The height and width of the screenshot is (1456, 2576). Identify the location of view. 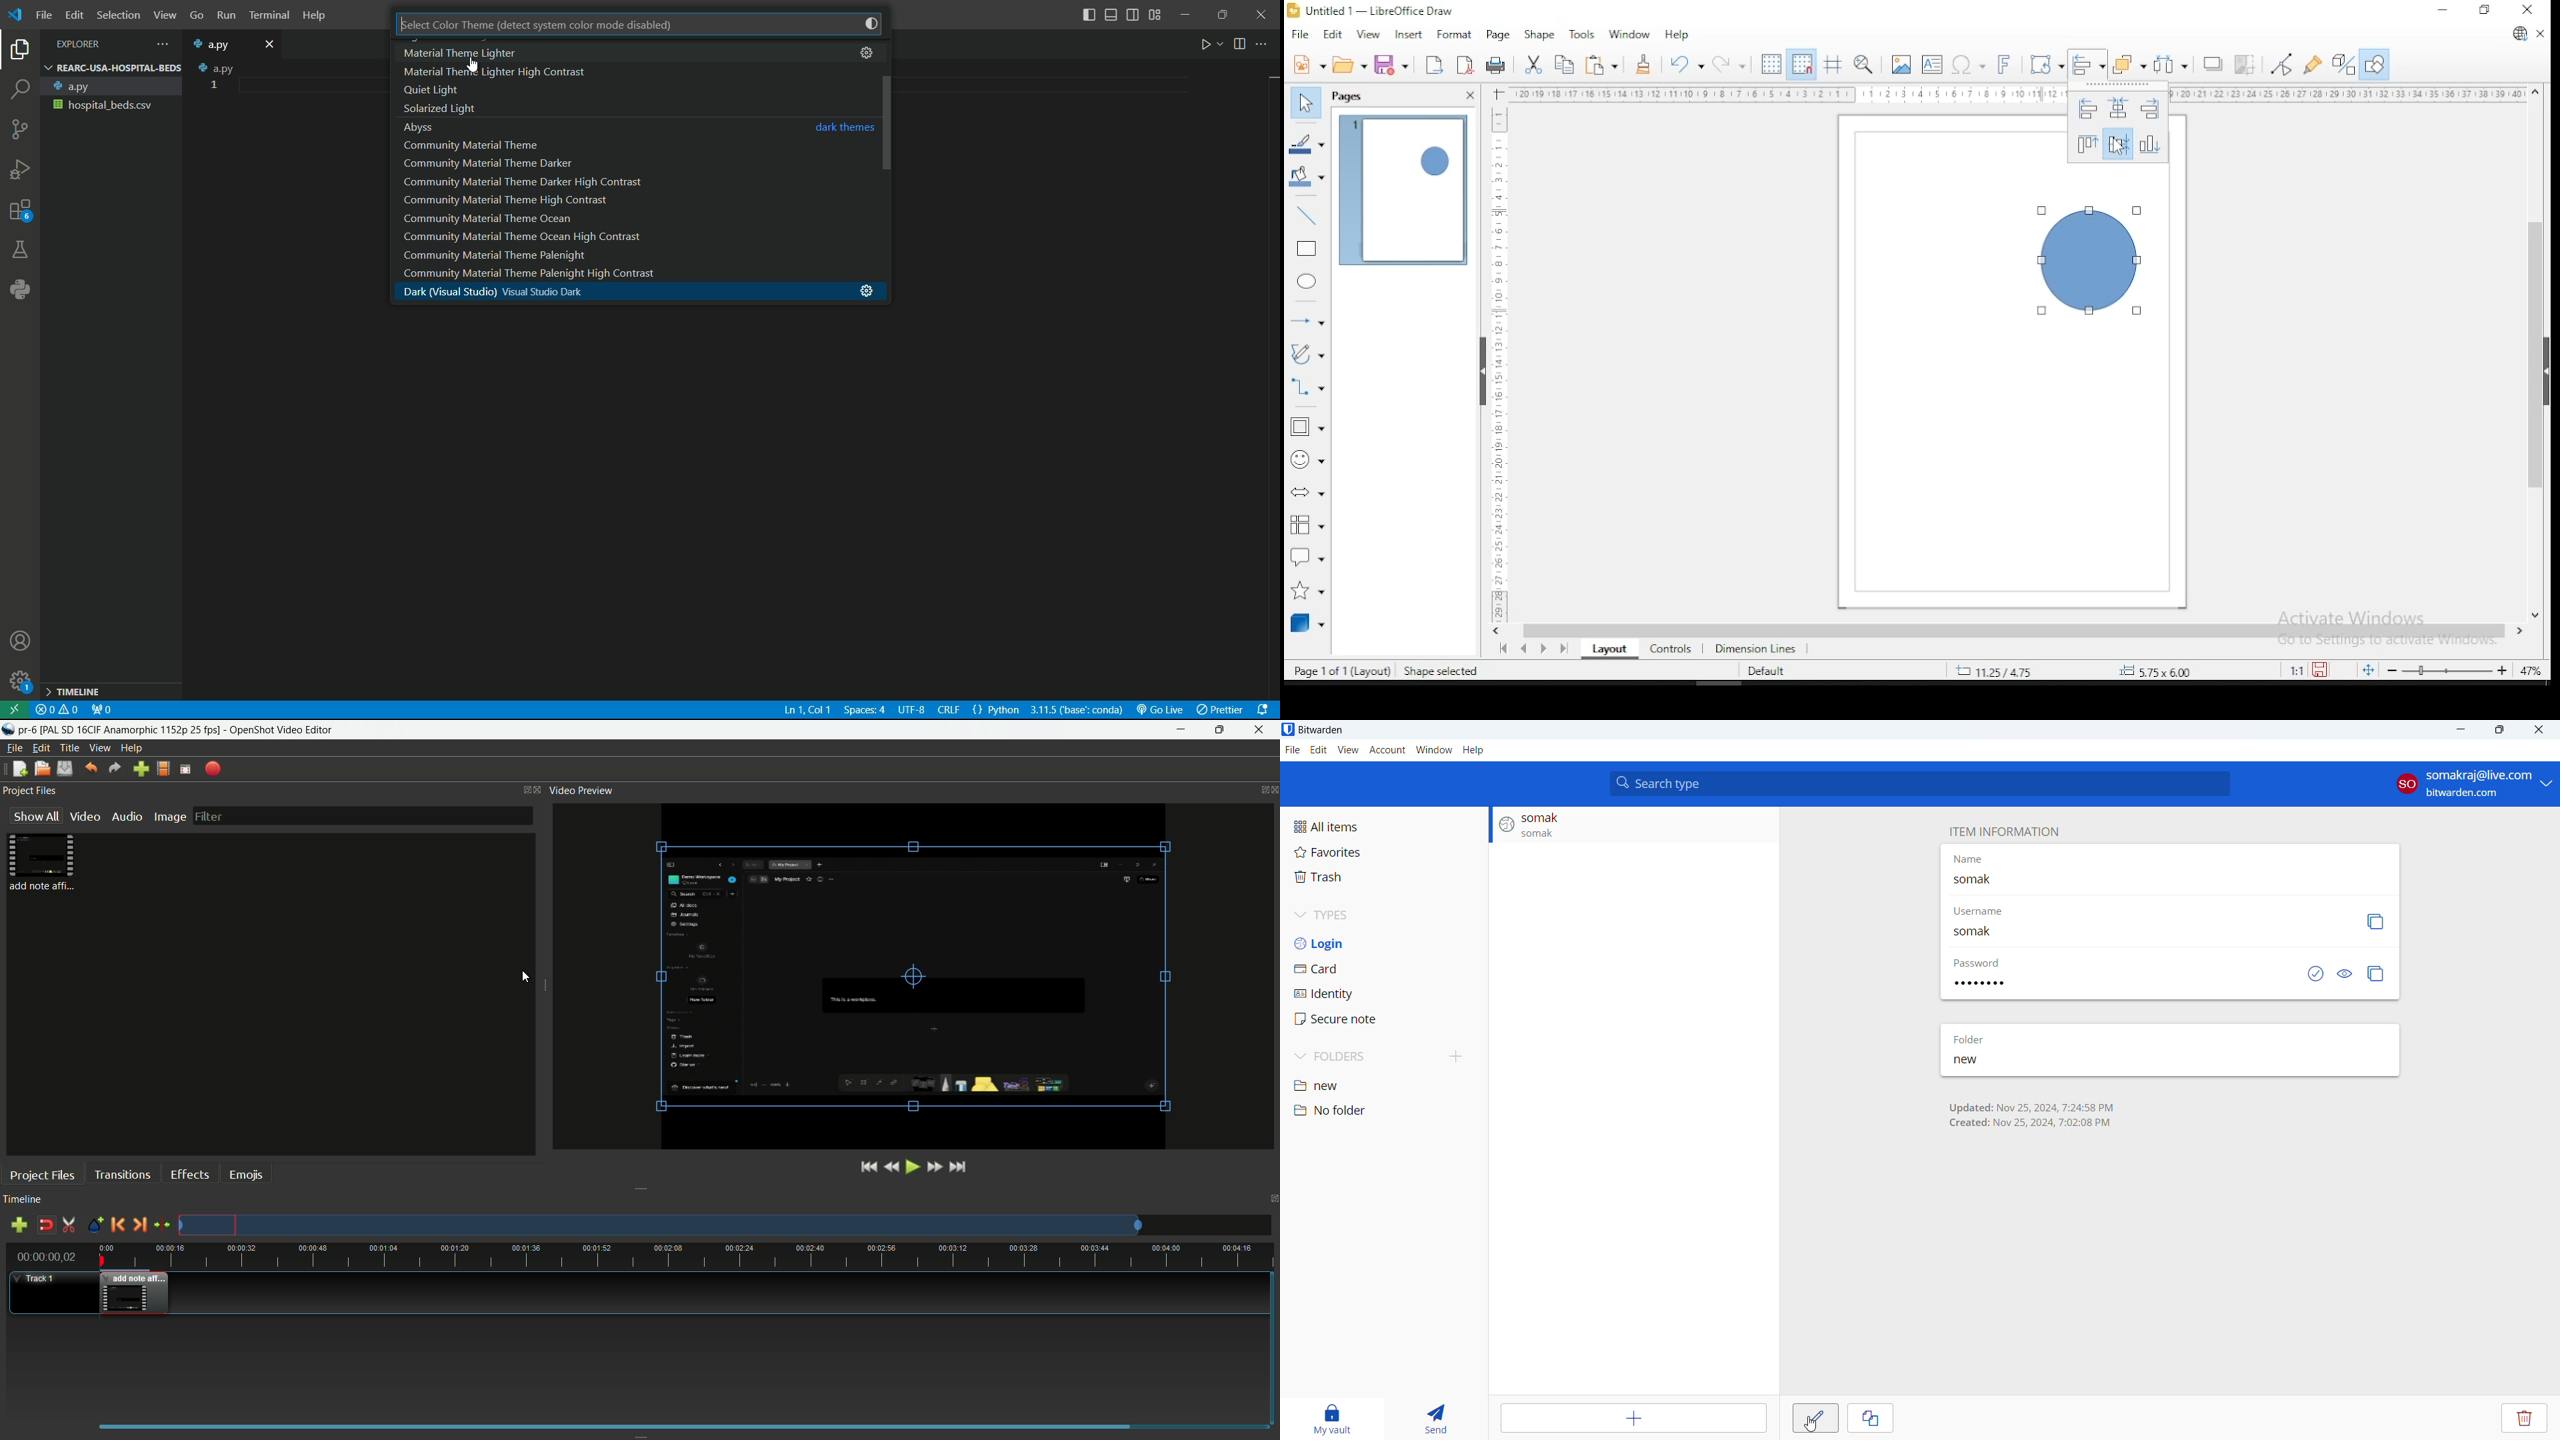
(1349, 750).